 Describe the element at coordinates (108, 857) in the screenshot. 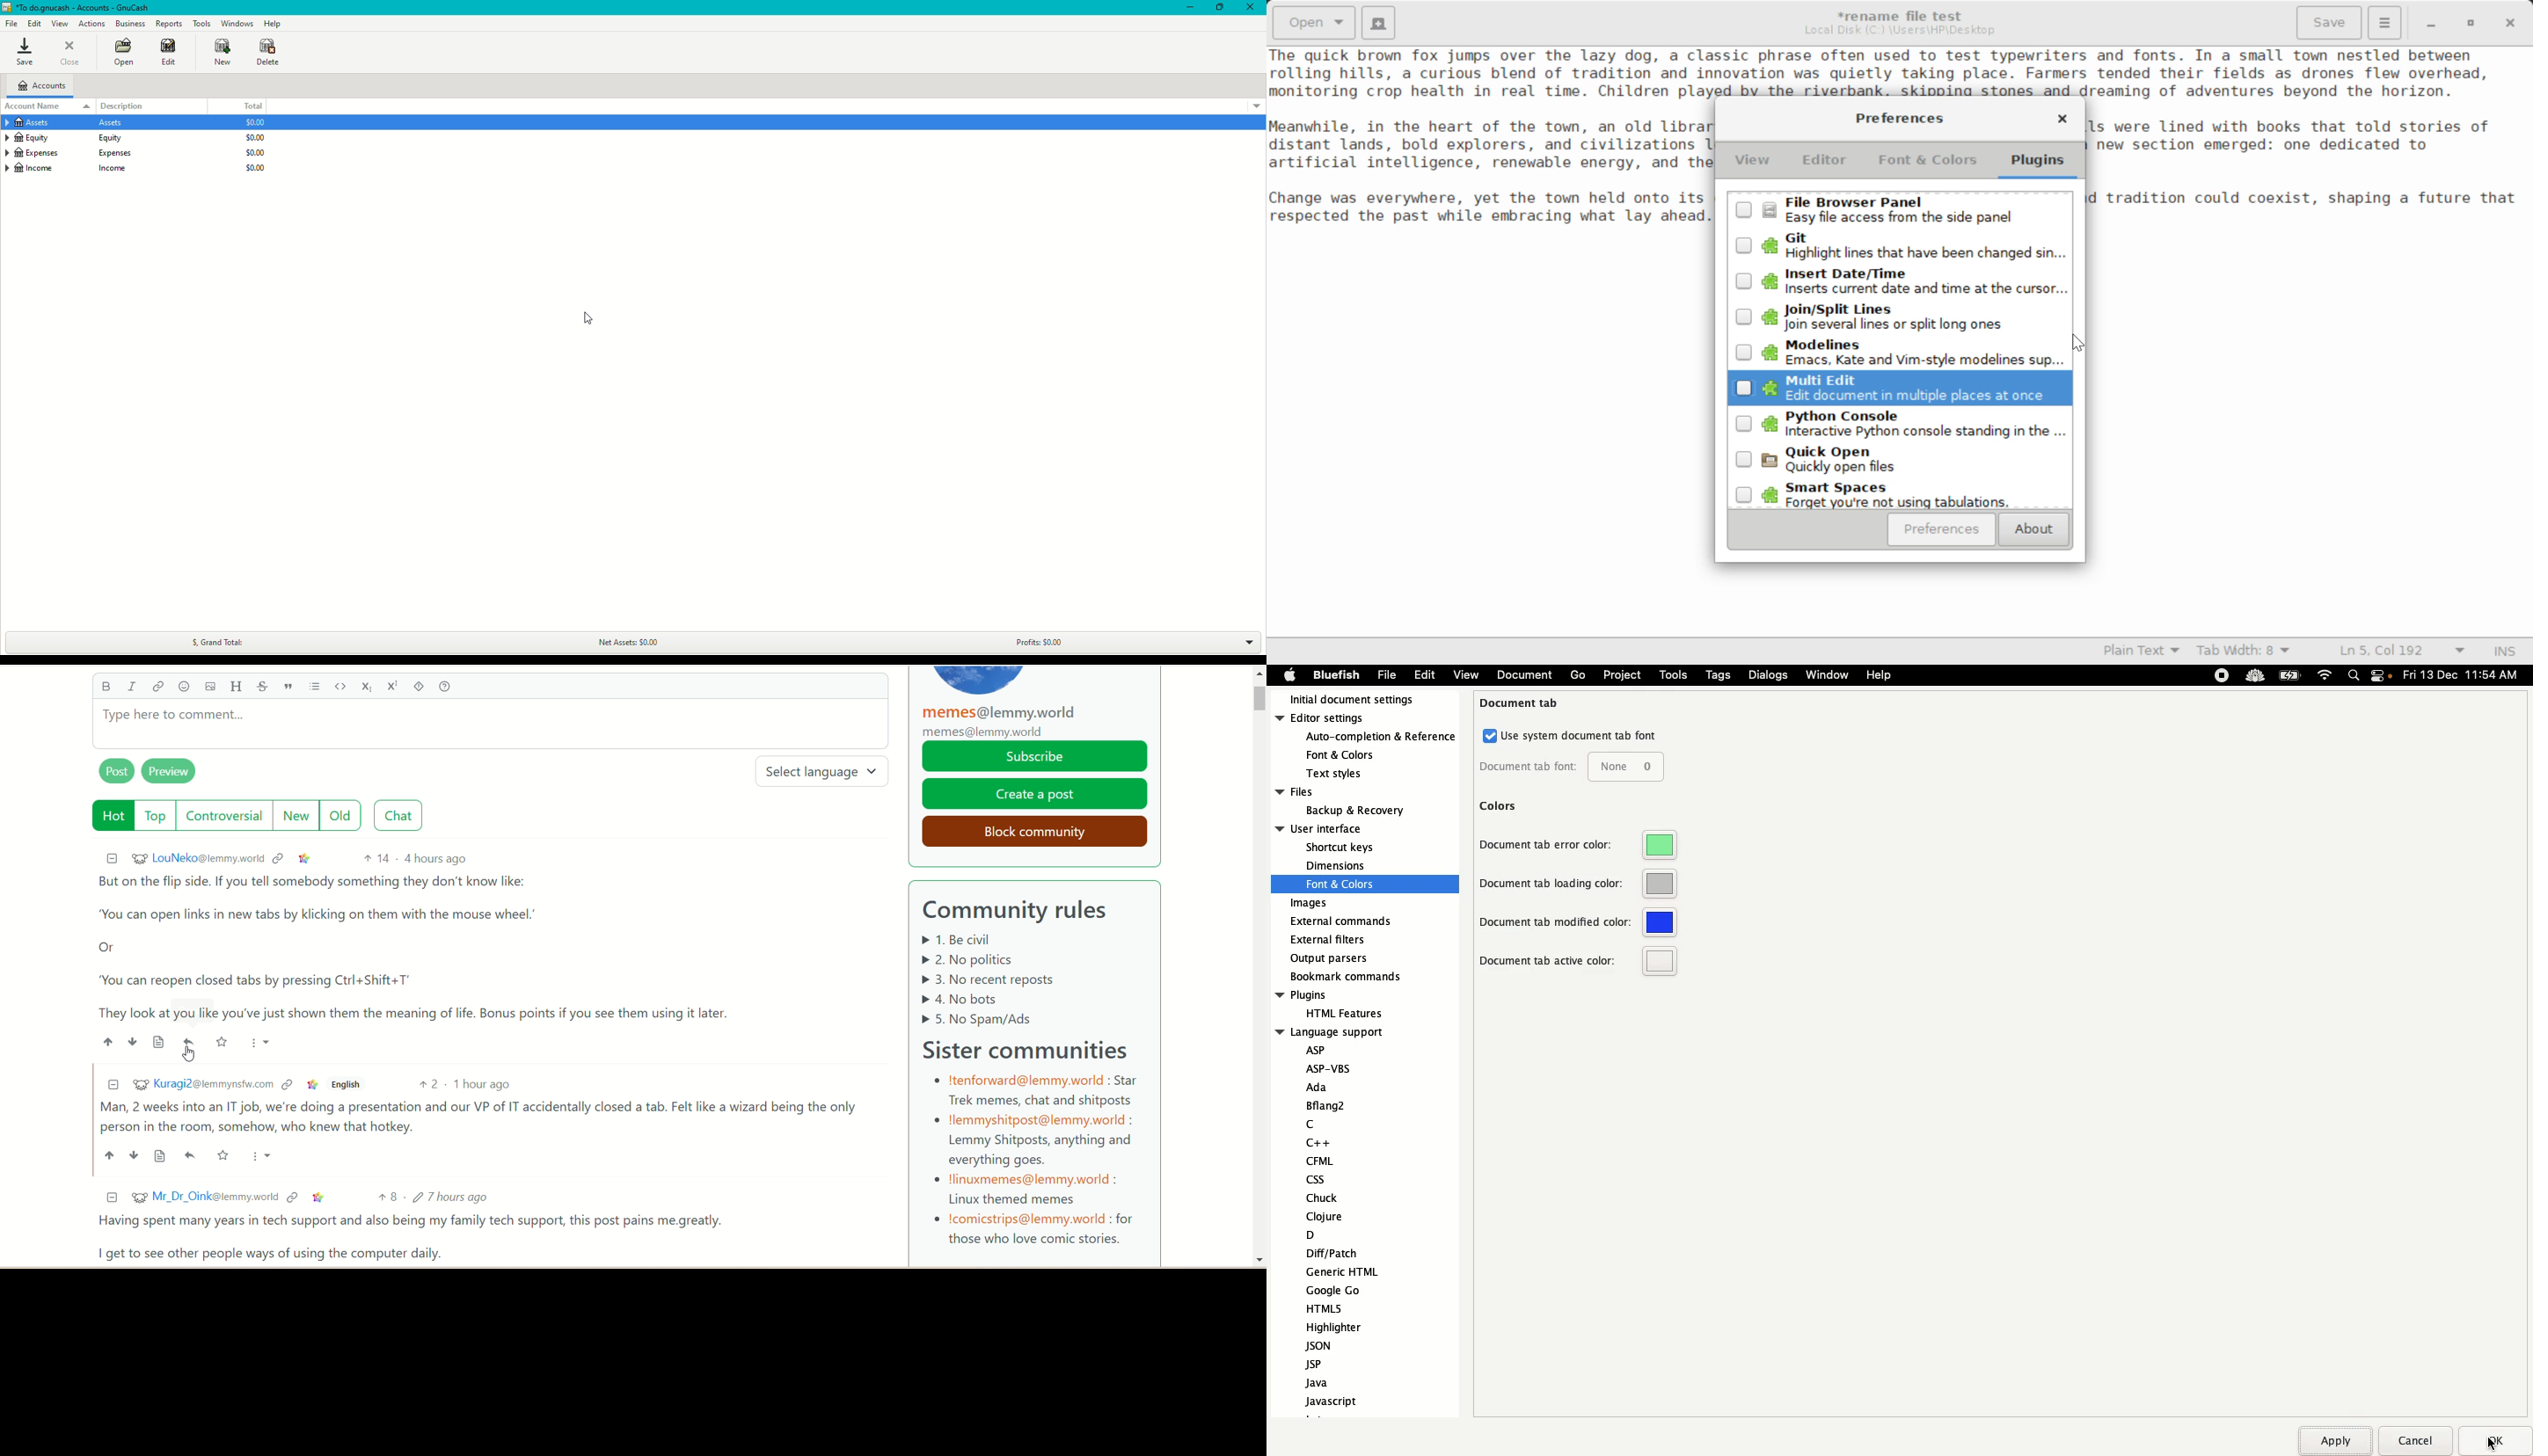

I see `minimize` at that location.